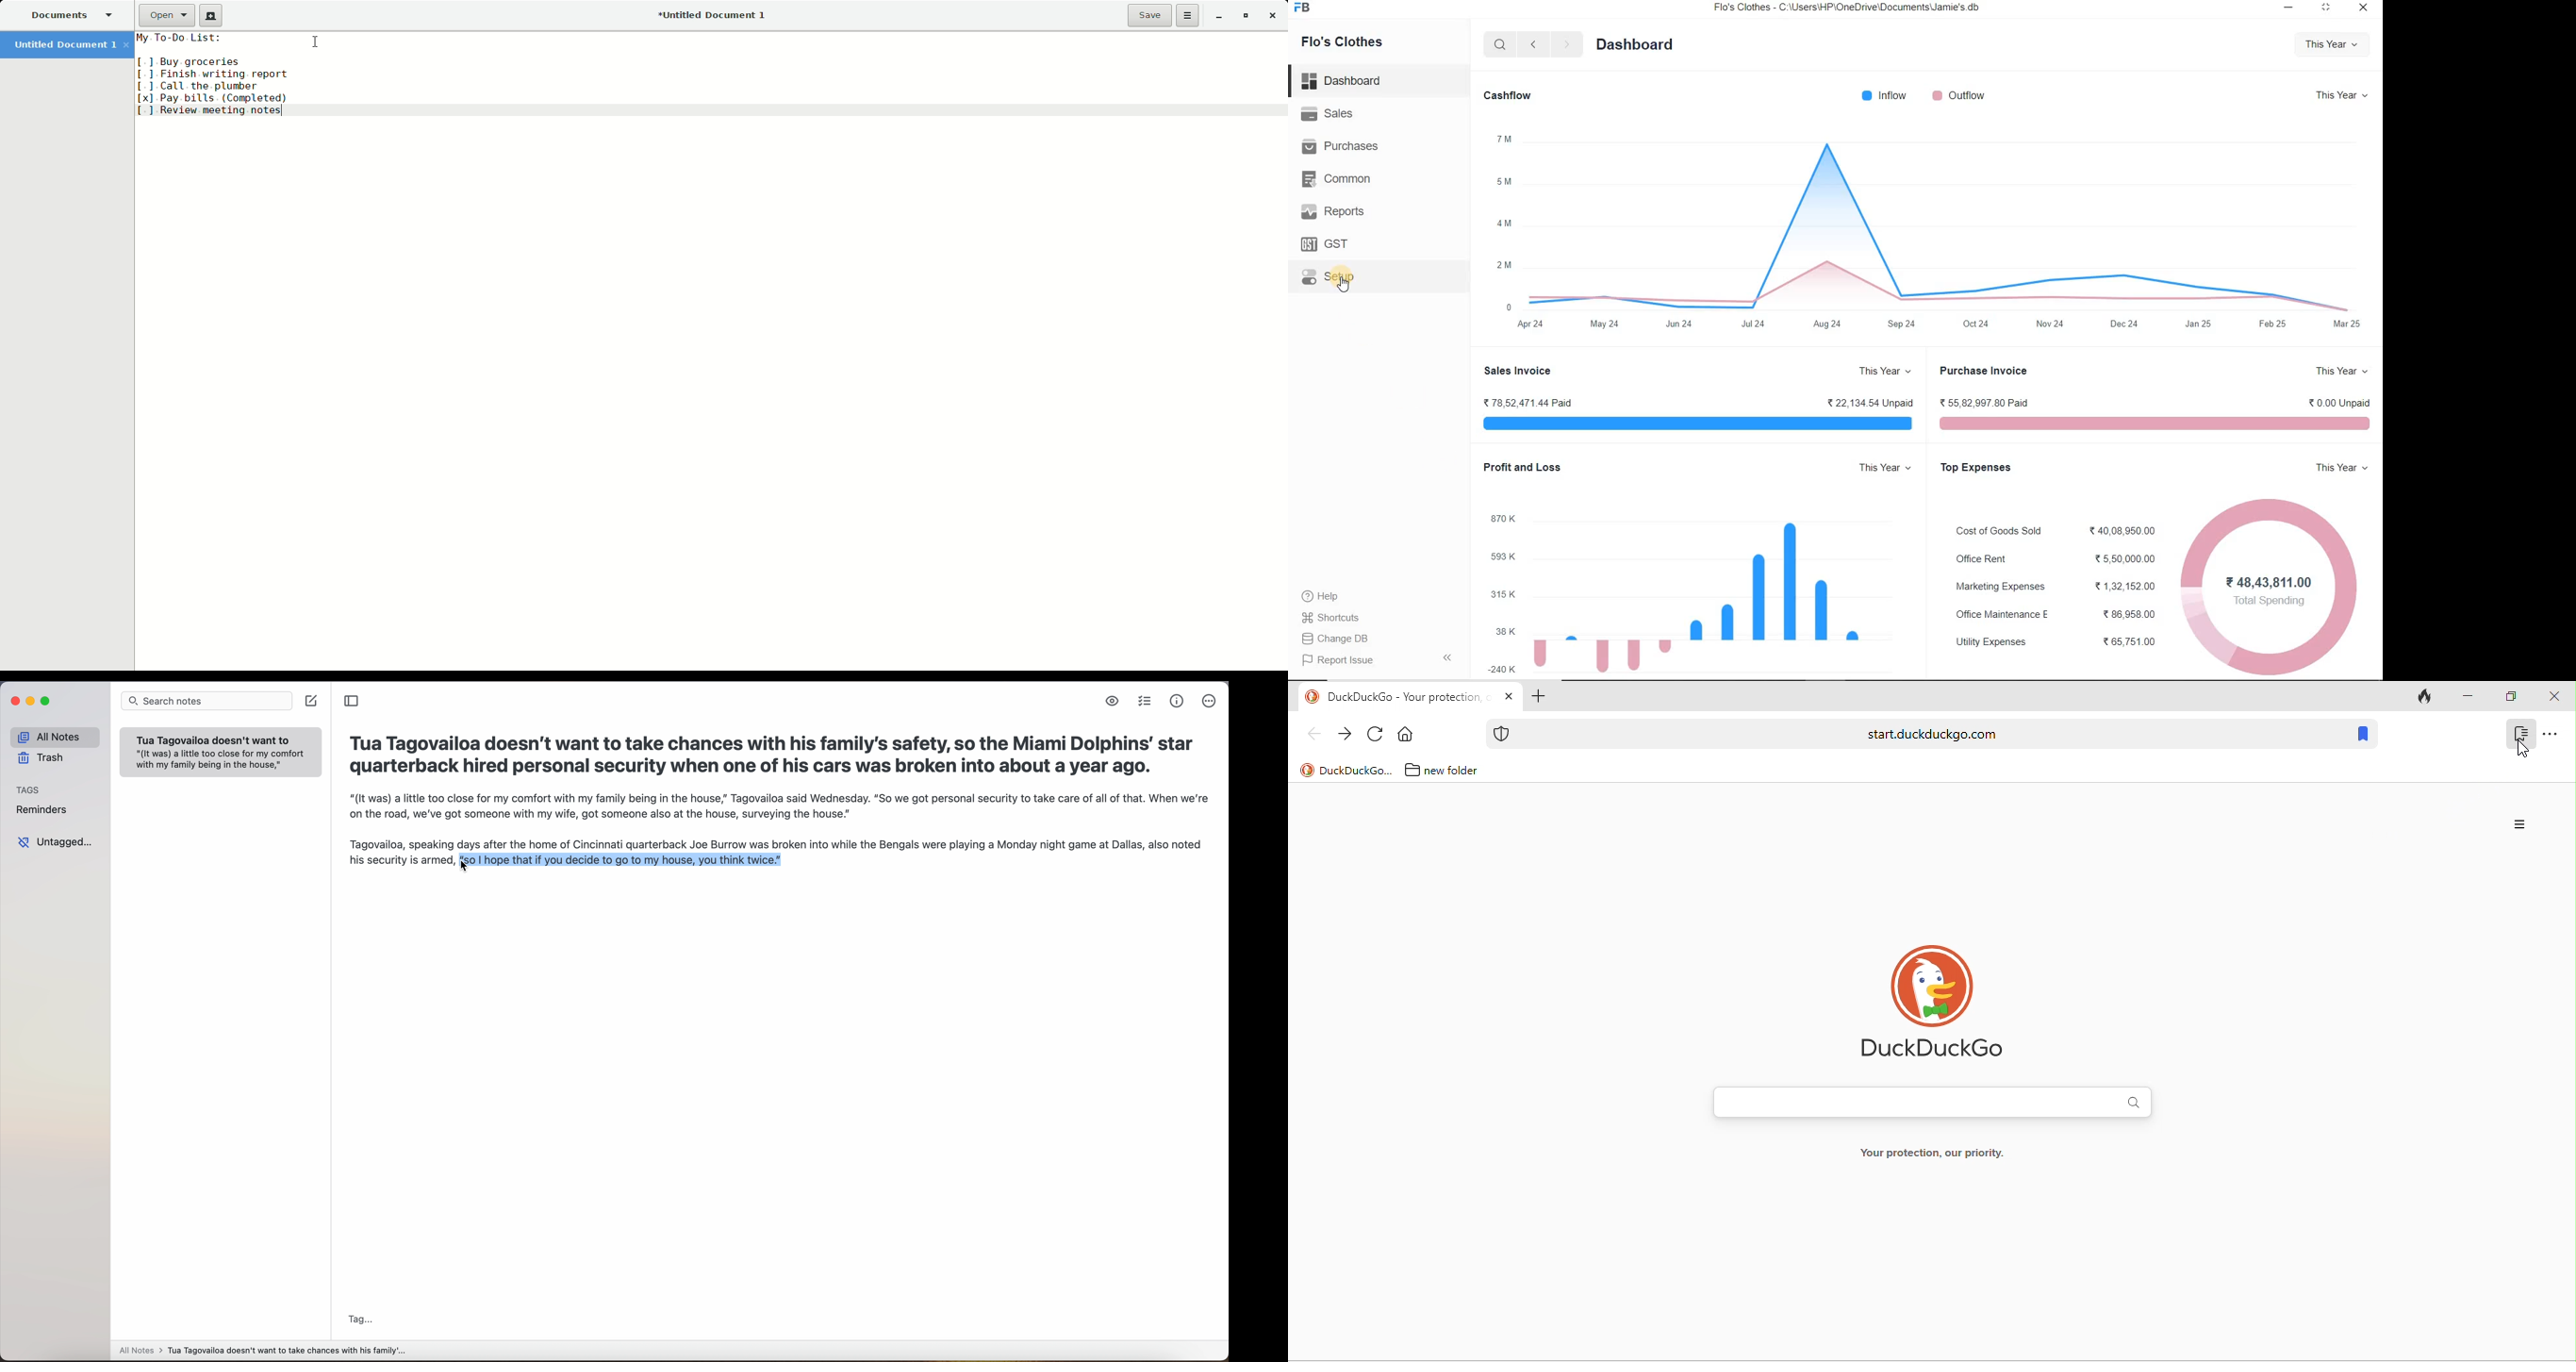 The width and height of the screenshot is (2576, 1372). What do you see at coordinates (2001, 531) in the screenshot?
I see `cost of goods sold` at bounding box center [2001, 531].